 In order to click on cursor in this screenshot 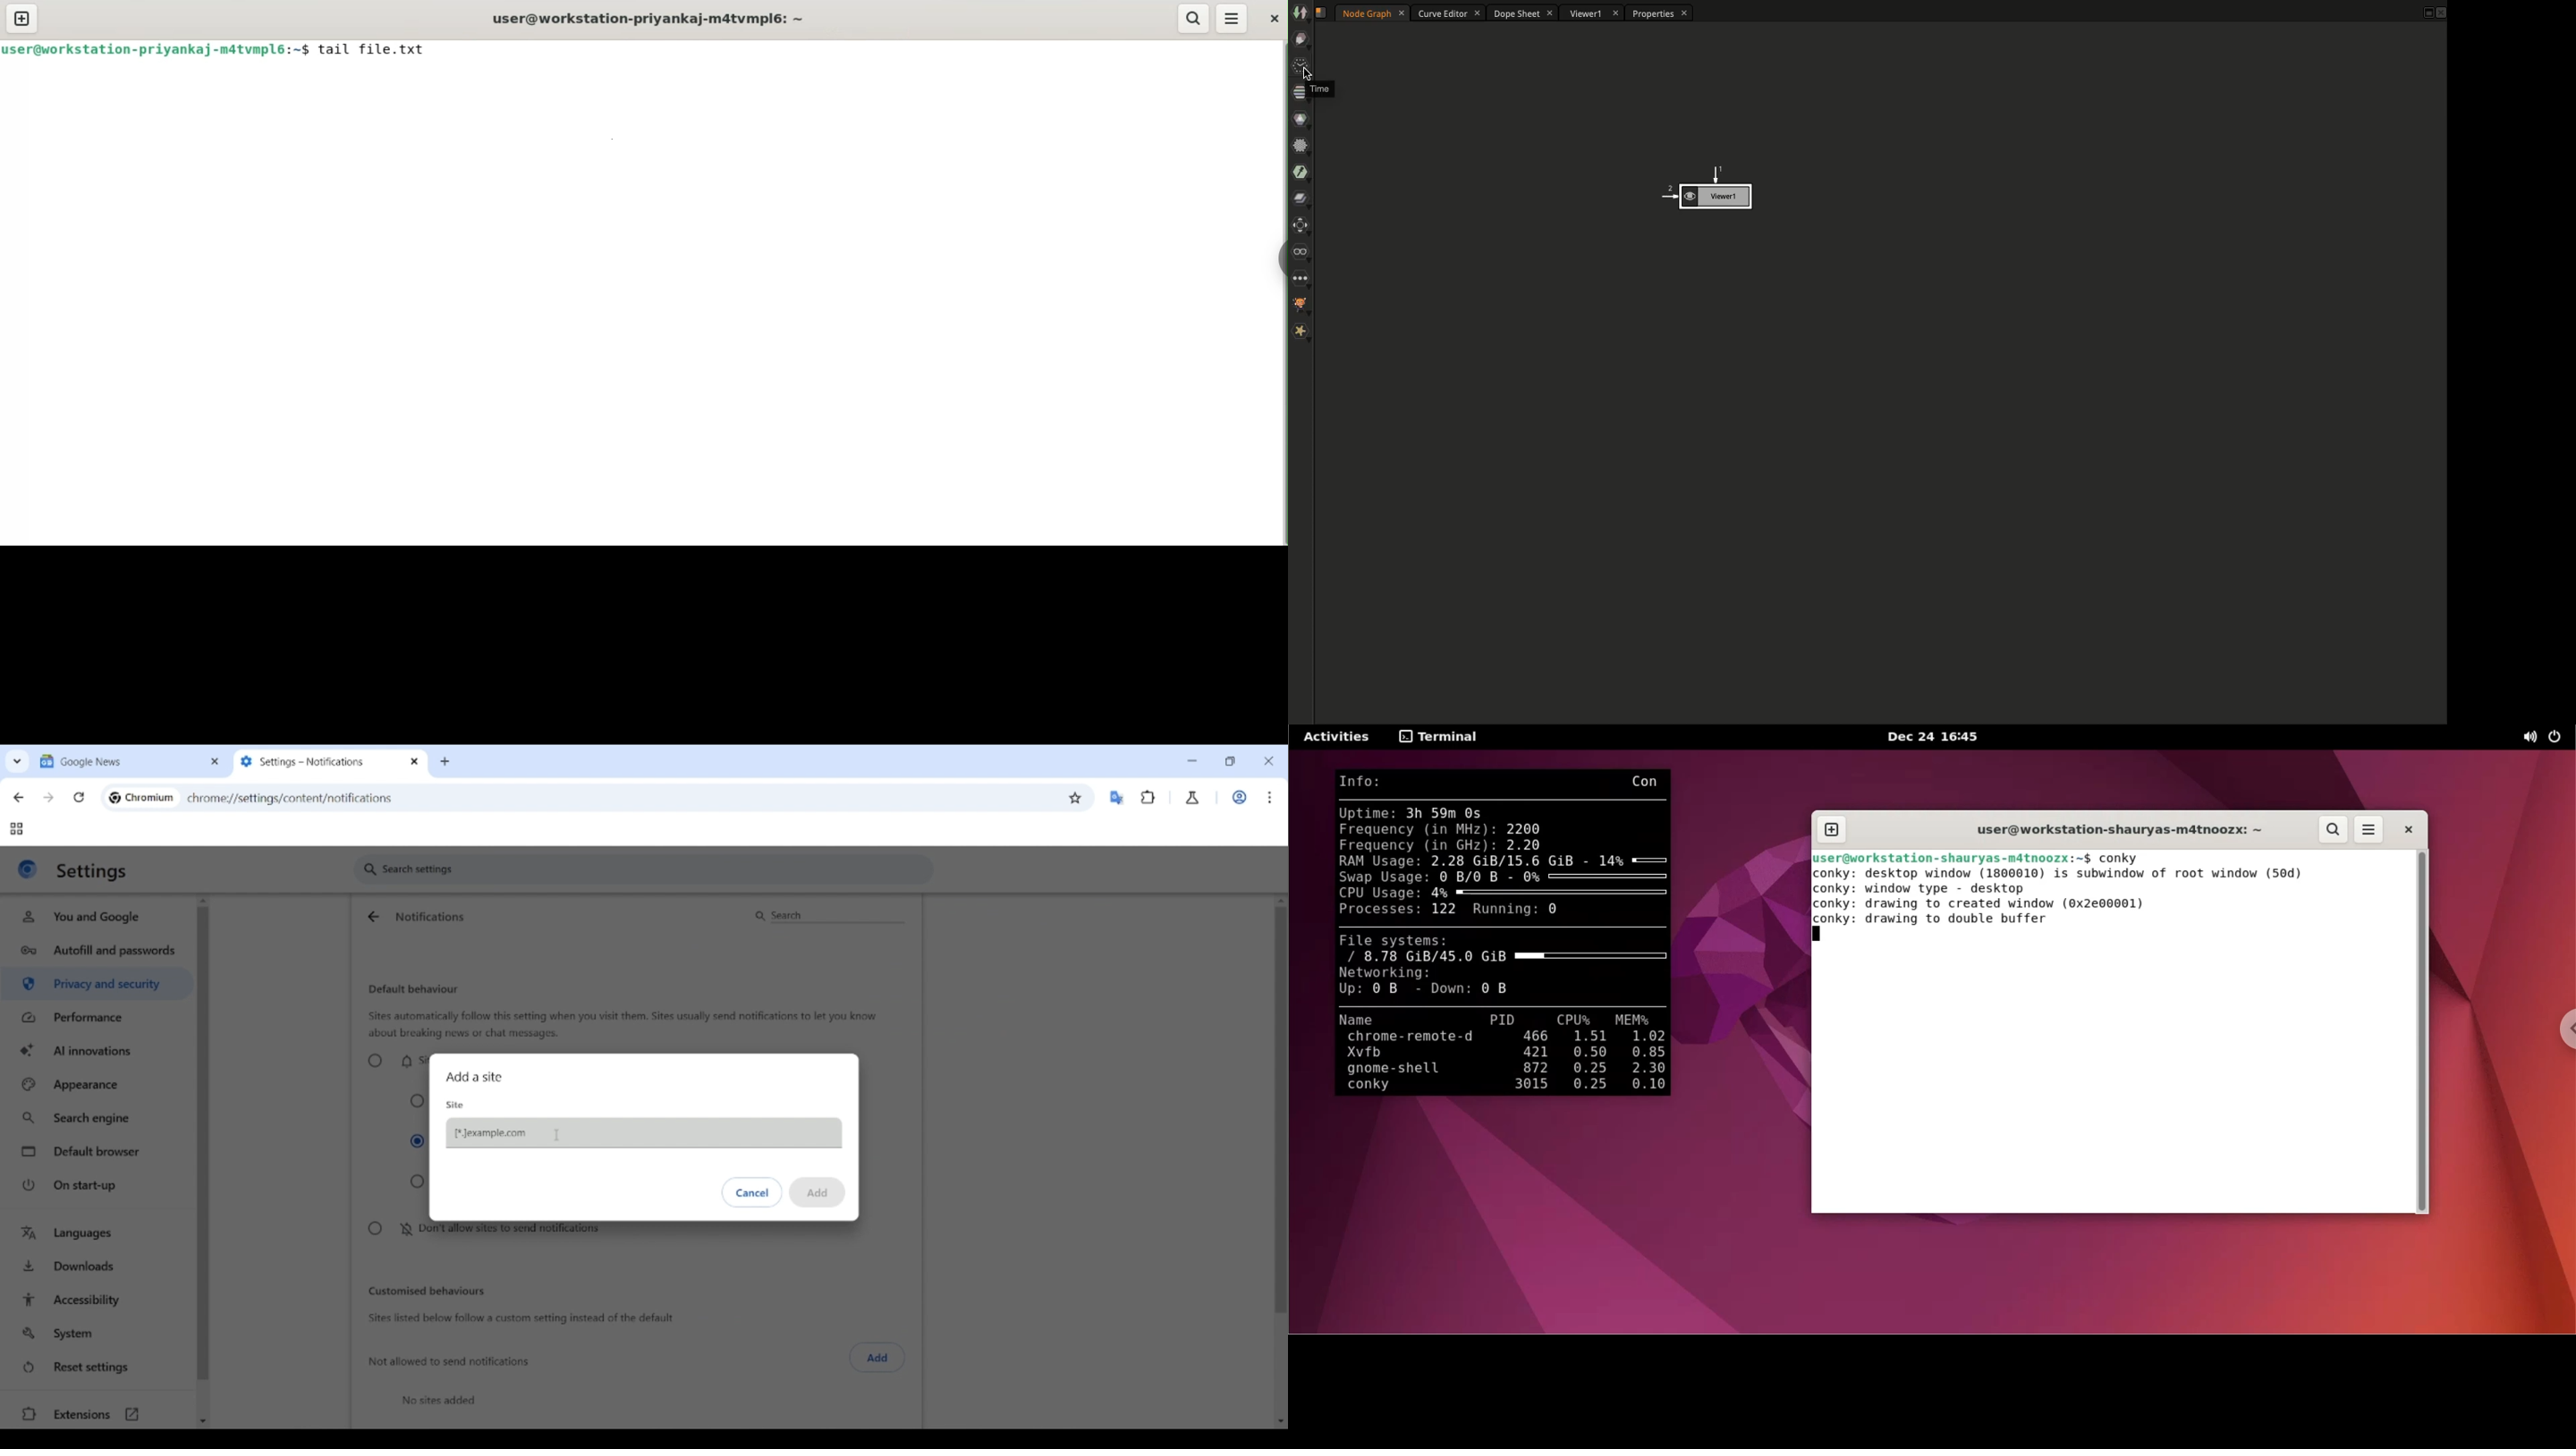, I will do `click(434, 51)`.